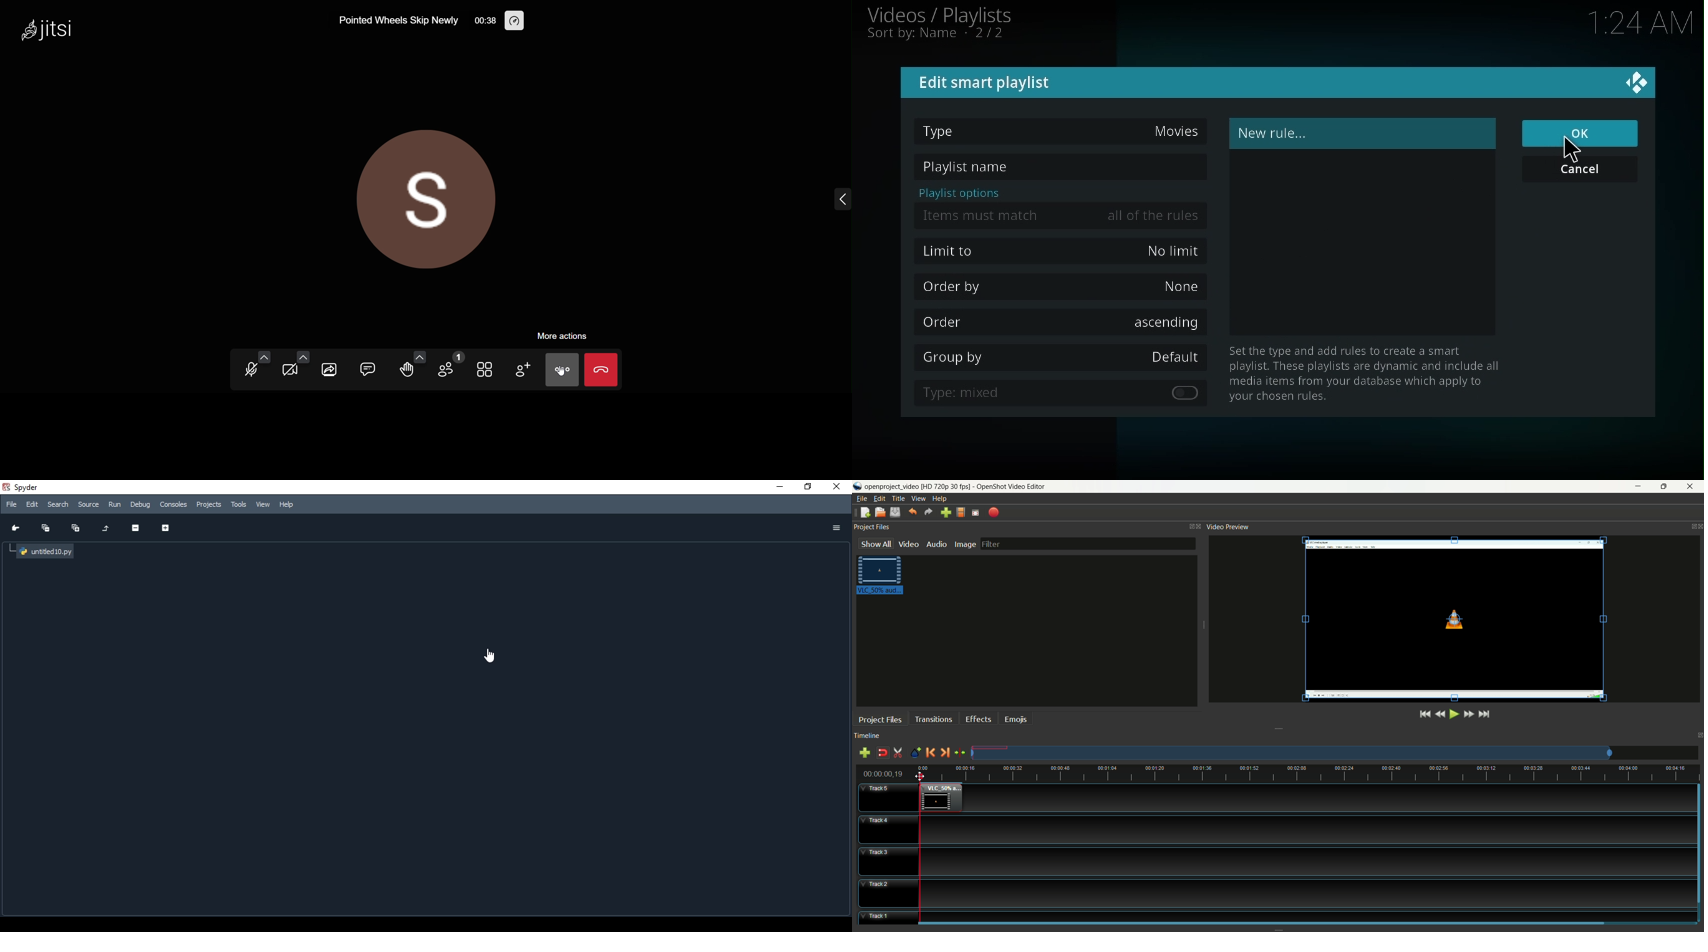 The width and height of the screenshot is (1708, 952). What do you see at coordinates (140, 505) in the screenshot?
I see `Debug` at bounding box center [140, 505].